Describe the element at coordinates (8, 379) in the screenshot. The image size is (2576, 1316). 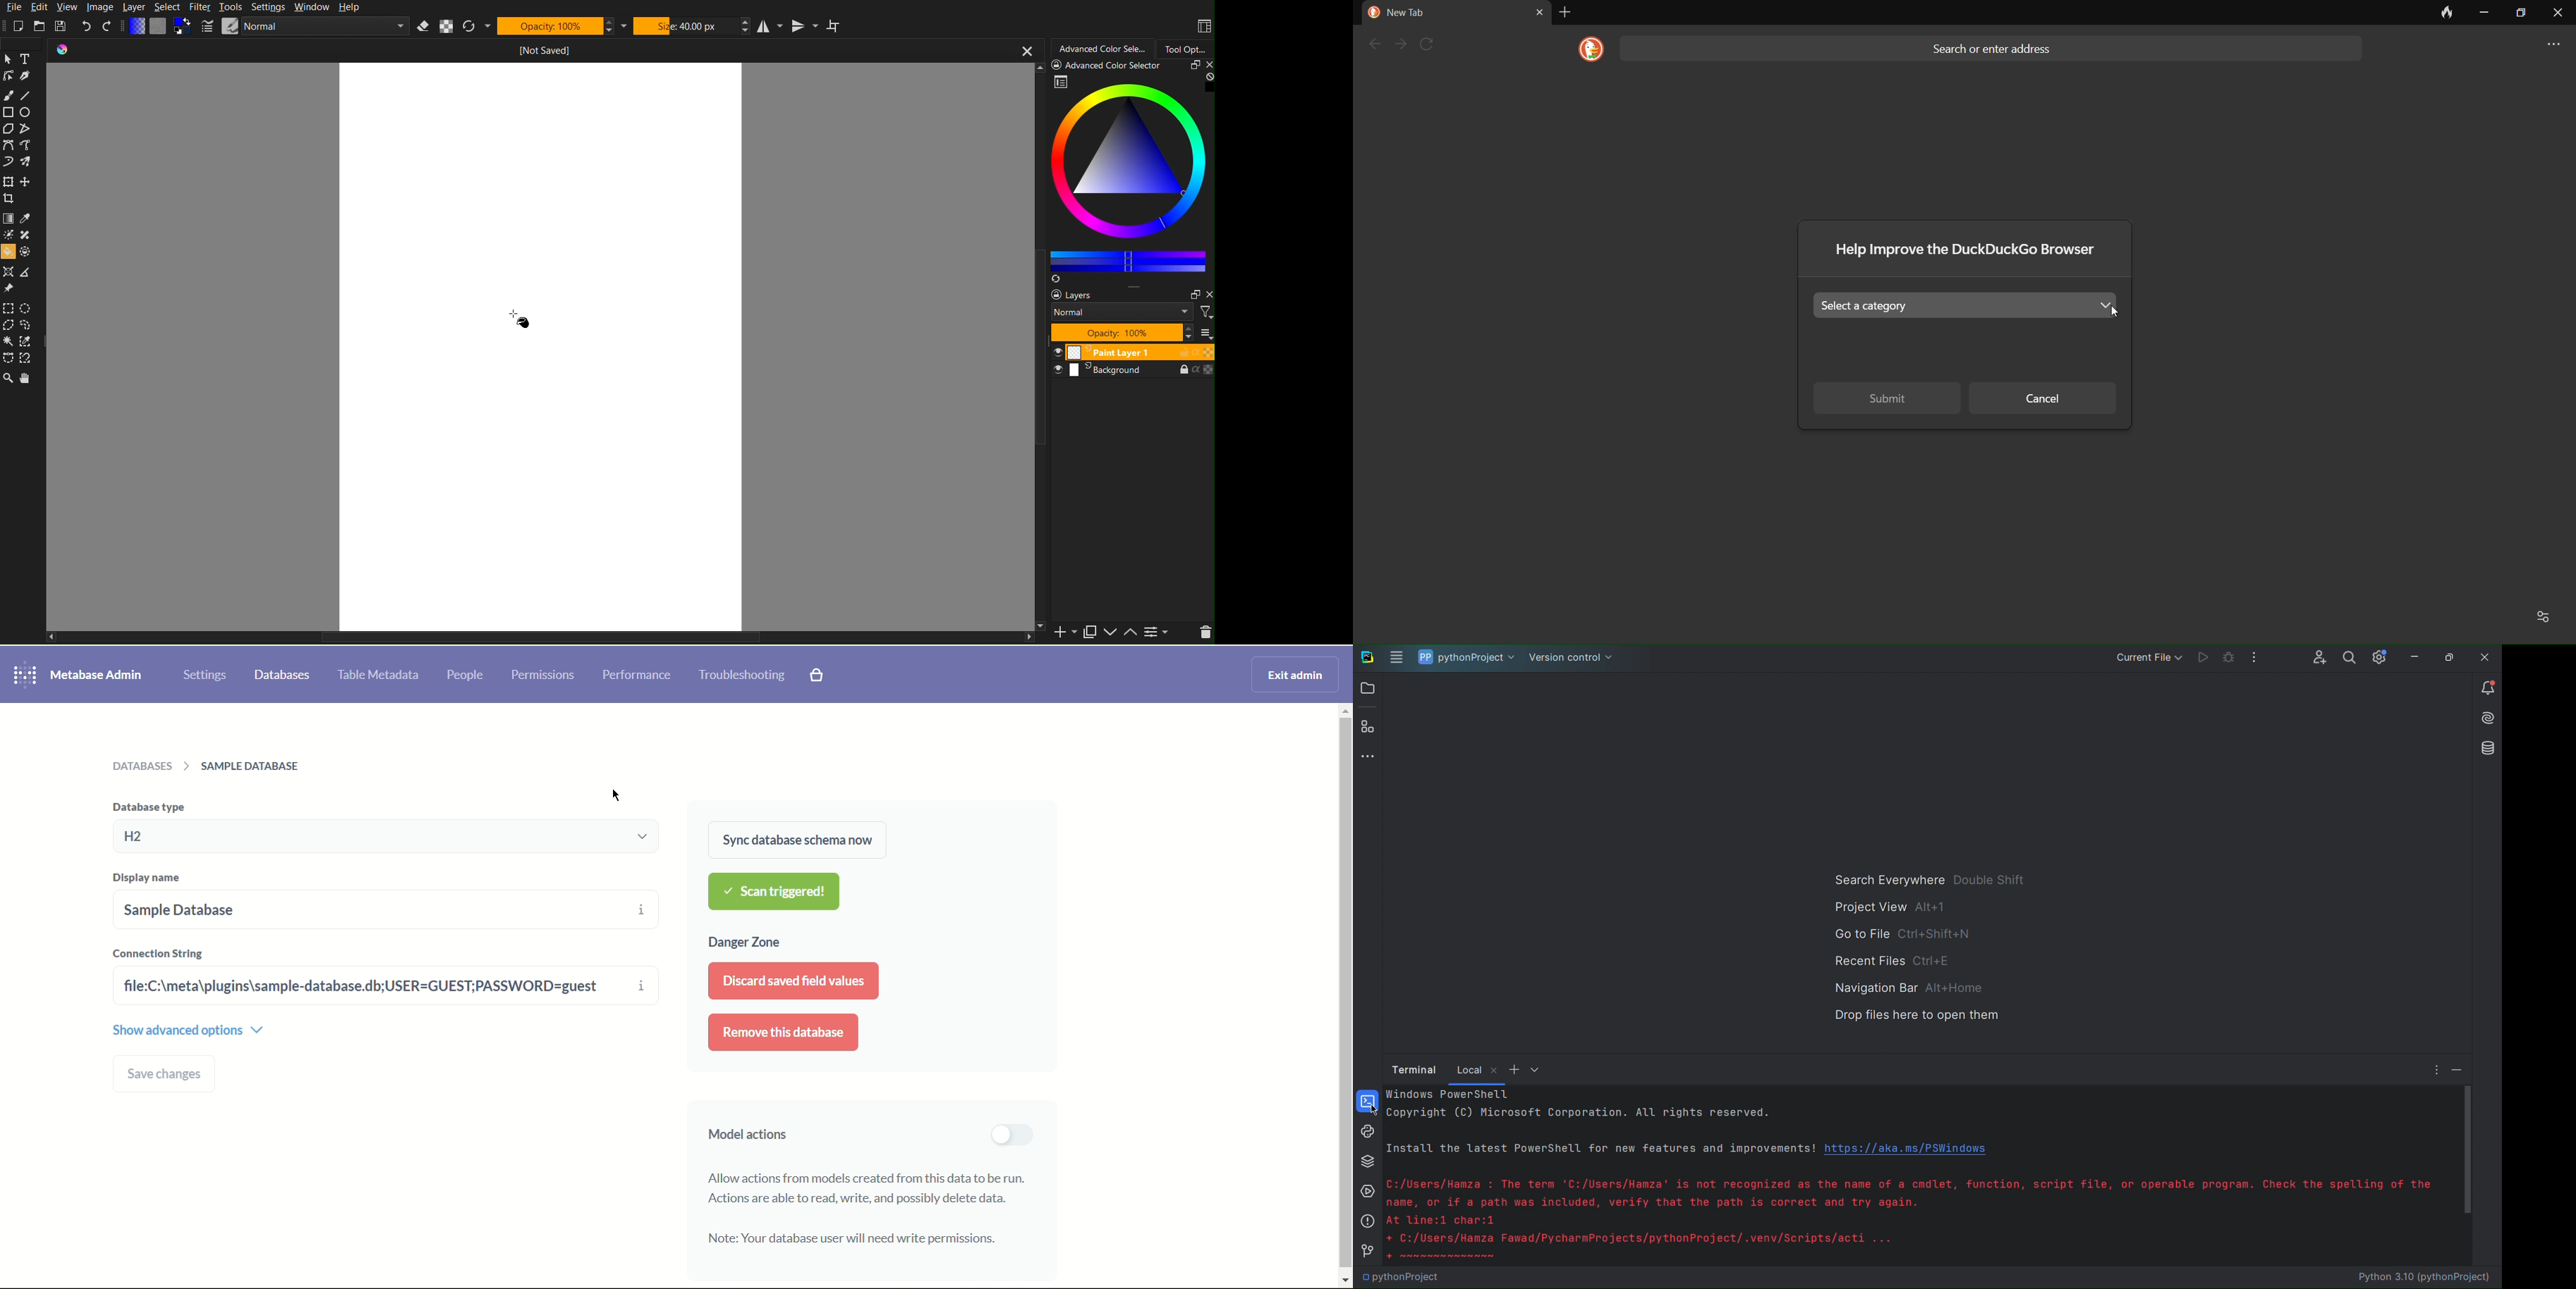
I see `Zoom` at that location.